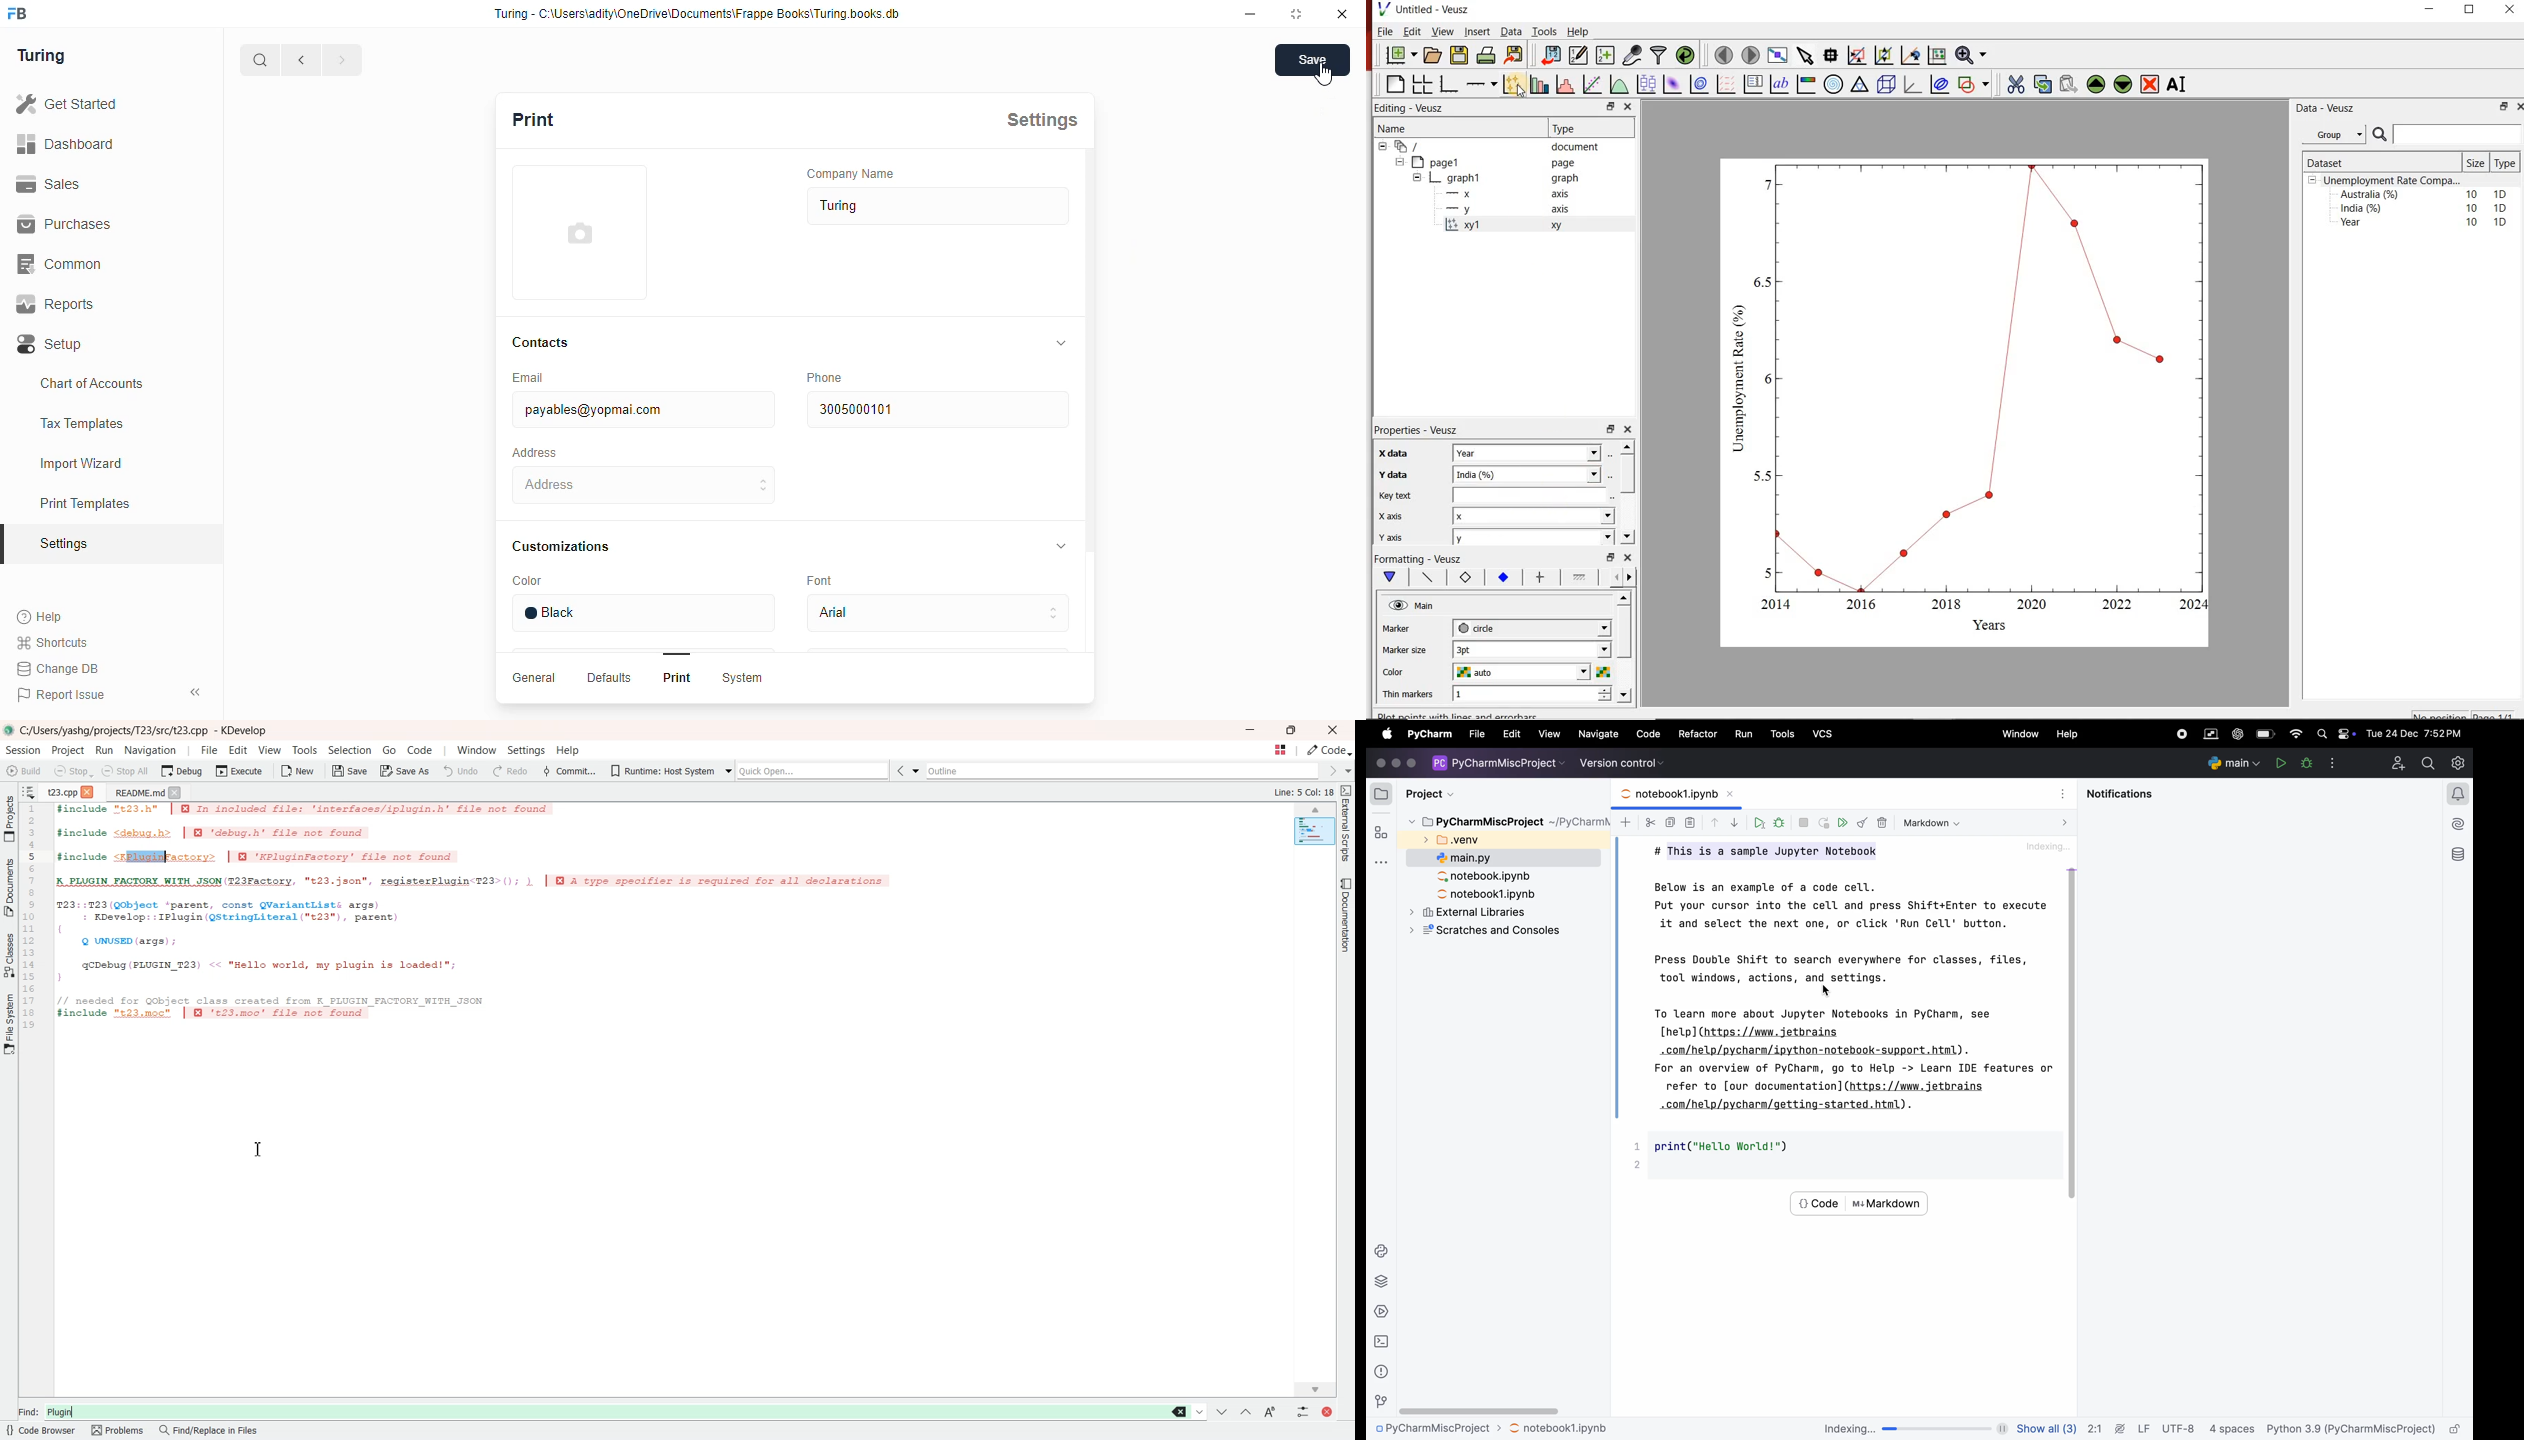 This screenshot has height=1456, width=2548. What do you see at coordinates (108, 341) in the screenshot?
I see `Setup` at bounding box center [108, 341].